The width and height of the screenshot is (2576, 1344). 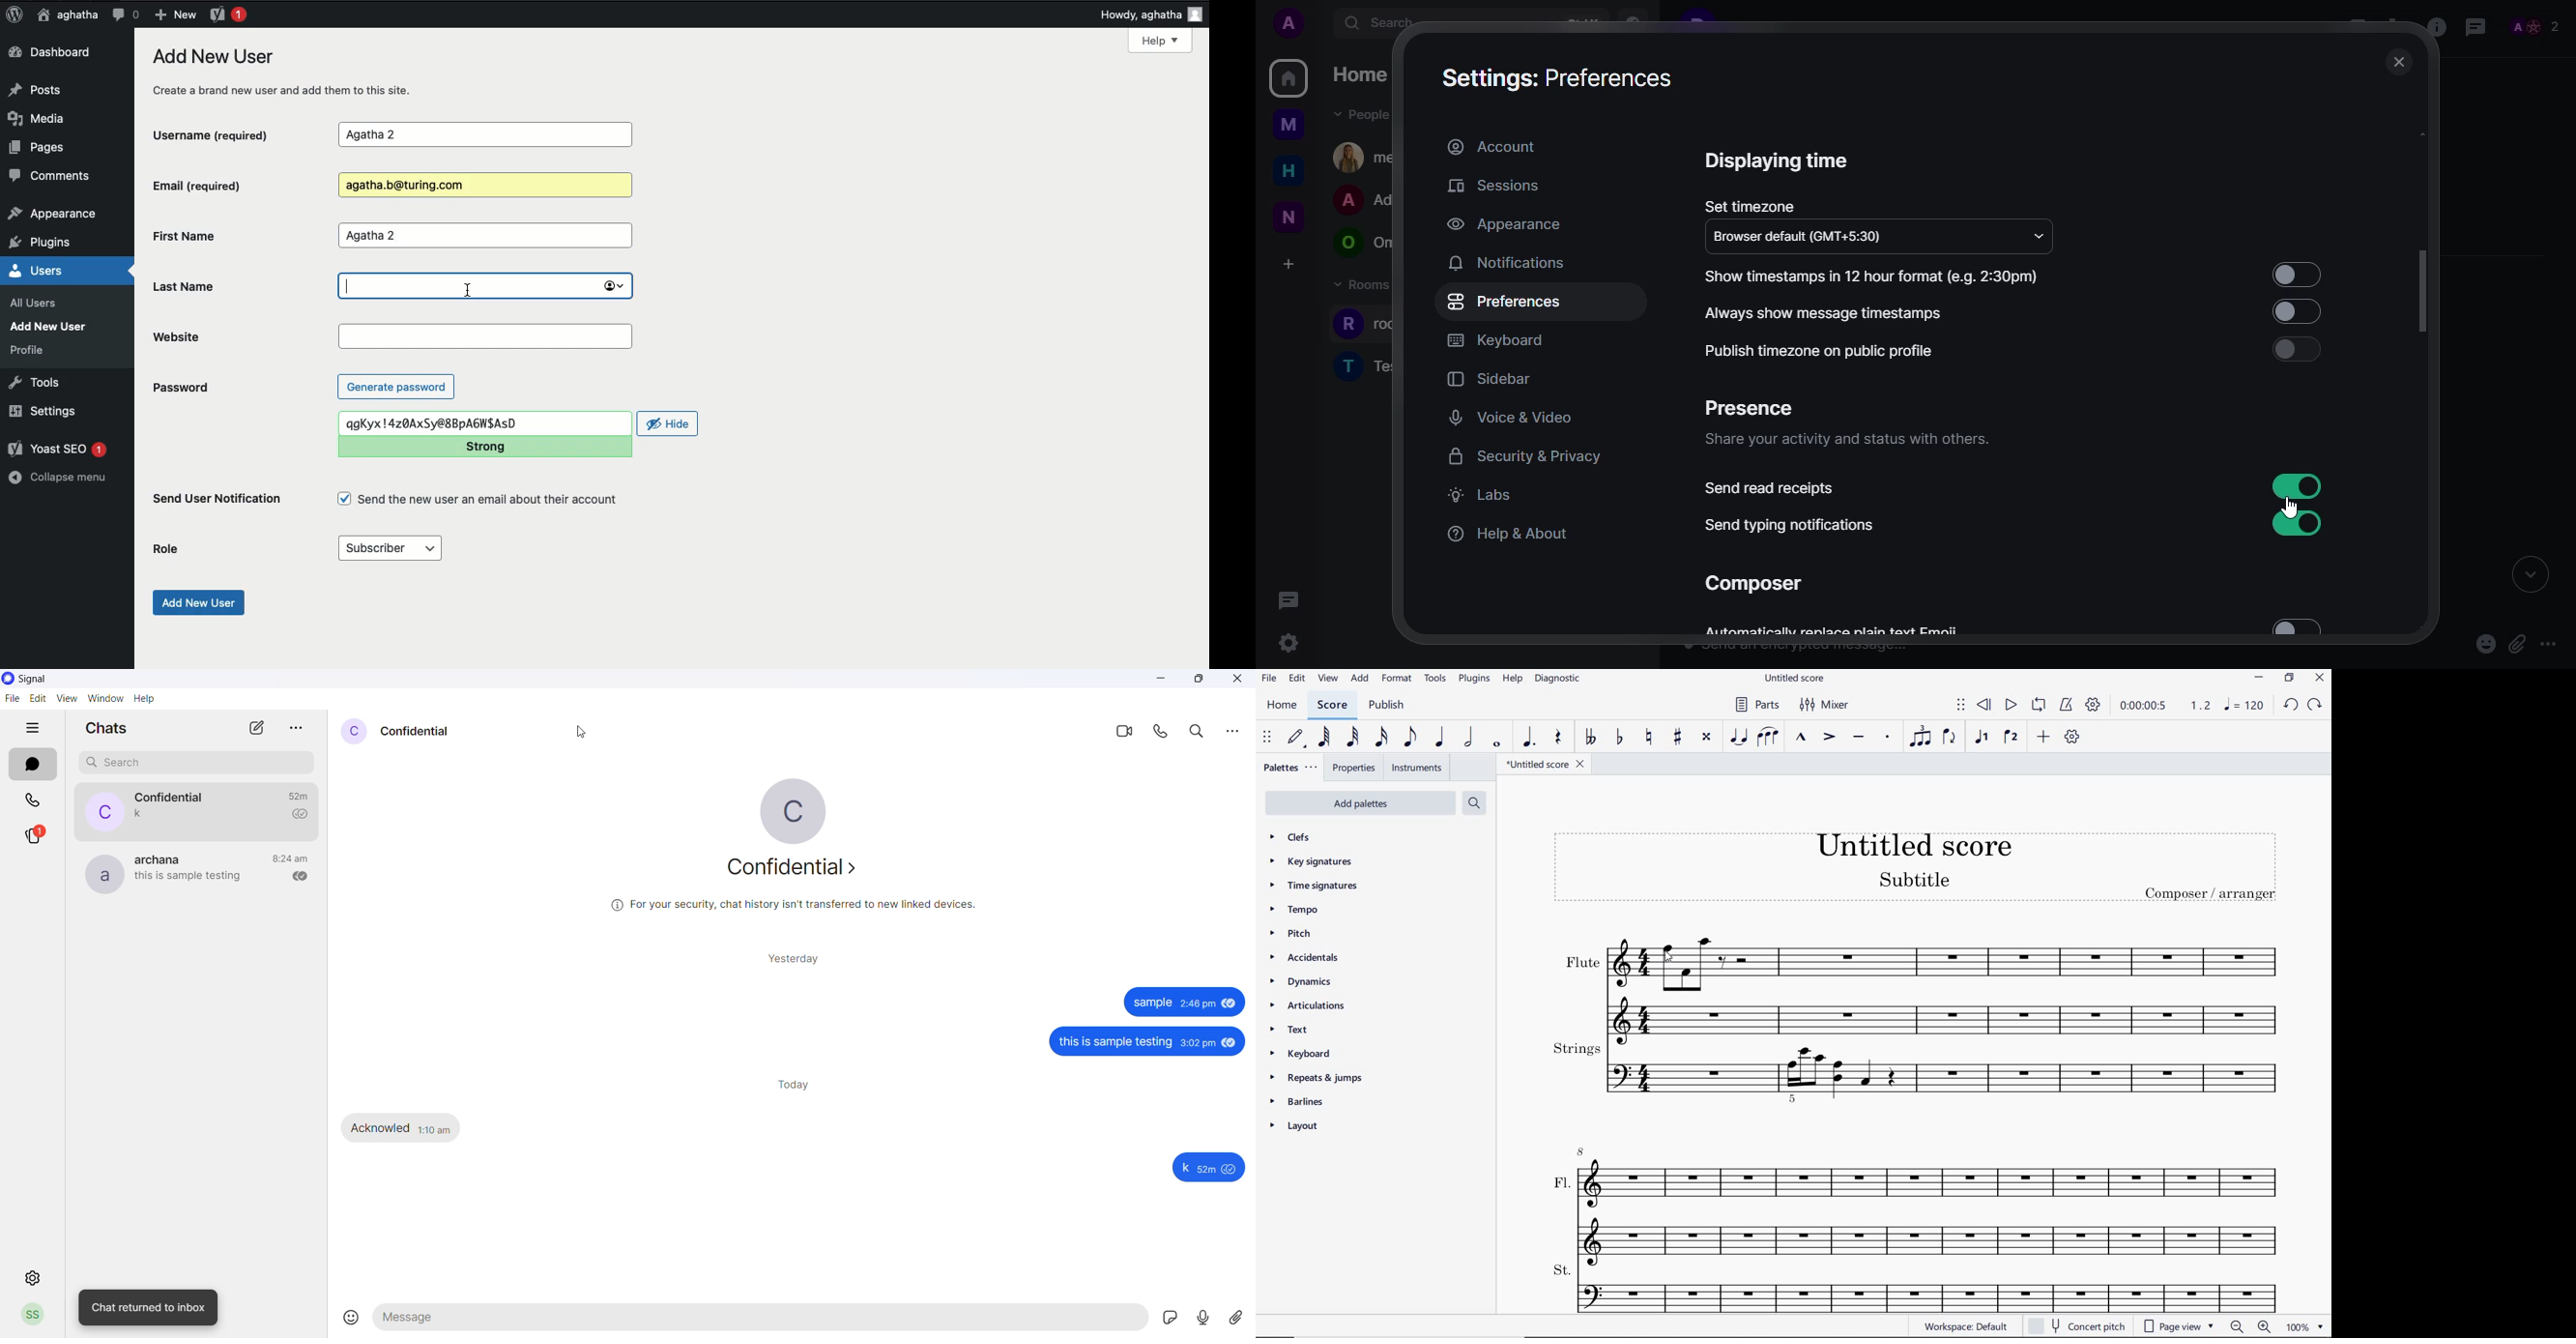 What do you see at coordinates (1768, 738) in the screenshot?
I see `SLUR` at bounding box center [1768, 738].